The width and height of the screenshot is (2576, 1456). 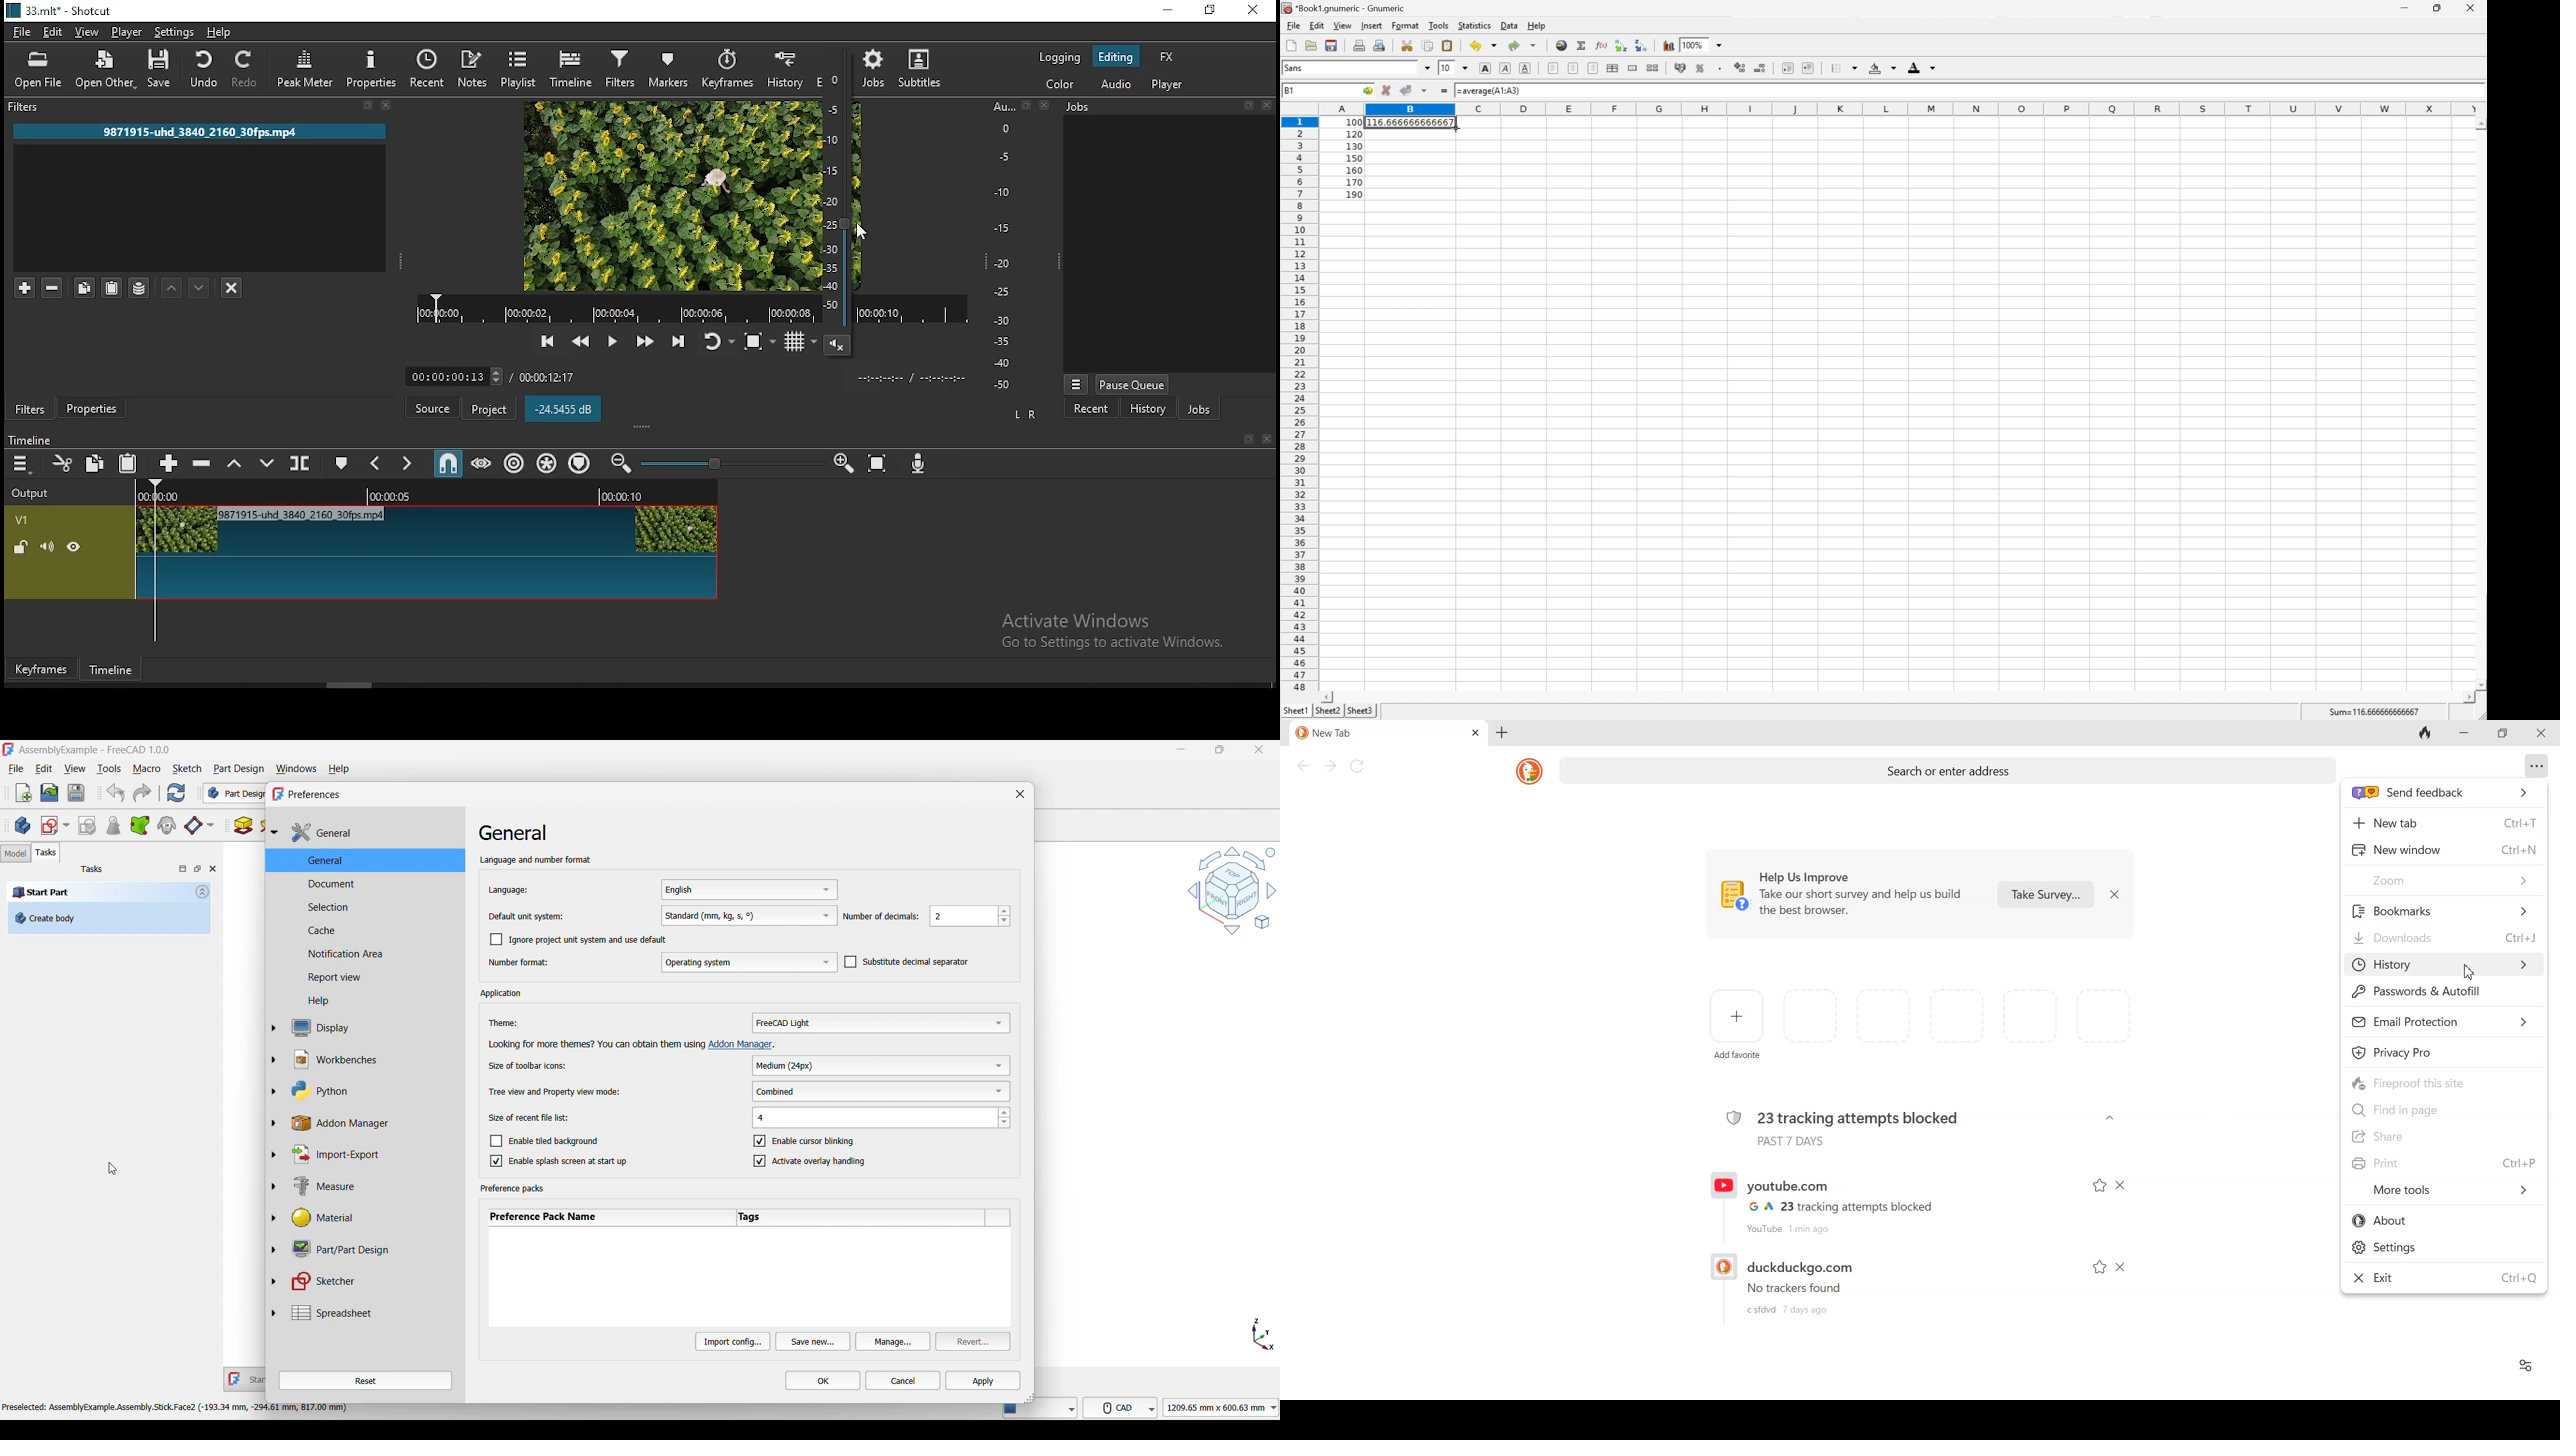 I want to click on Active overlay handling, so click(x=811, y=1161).